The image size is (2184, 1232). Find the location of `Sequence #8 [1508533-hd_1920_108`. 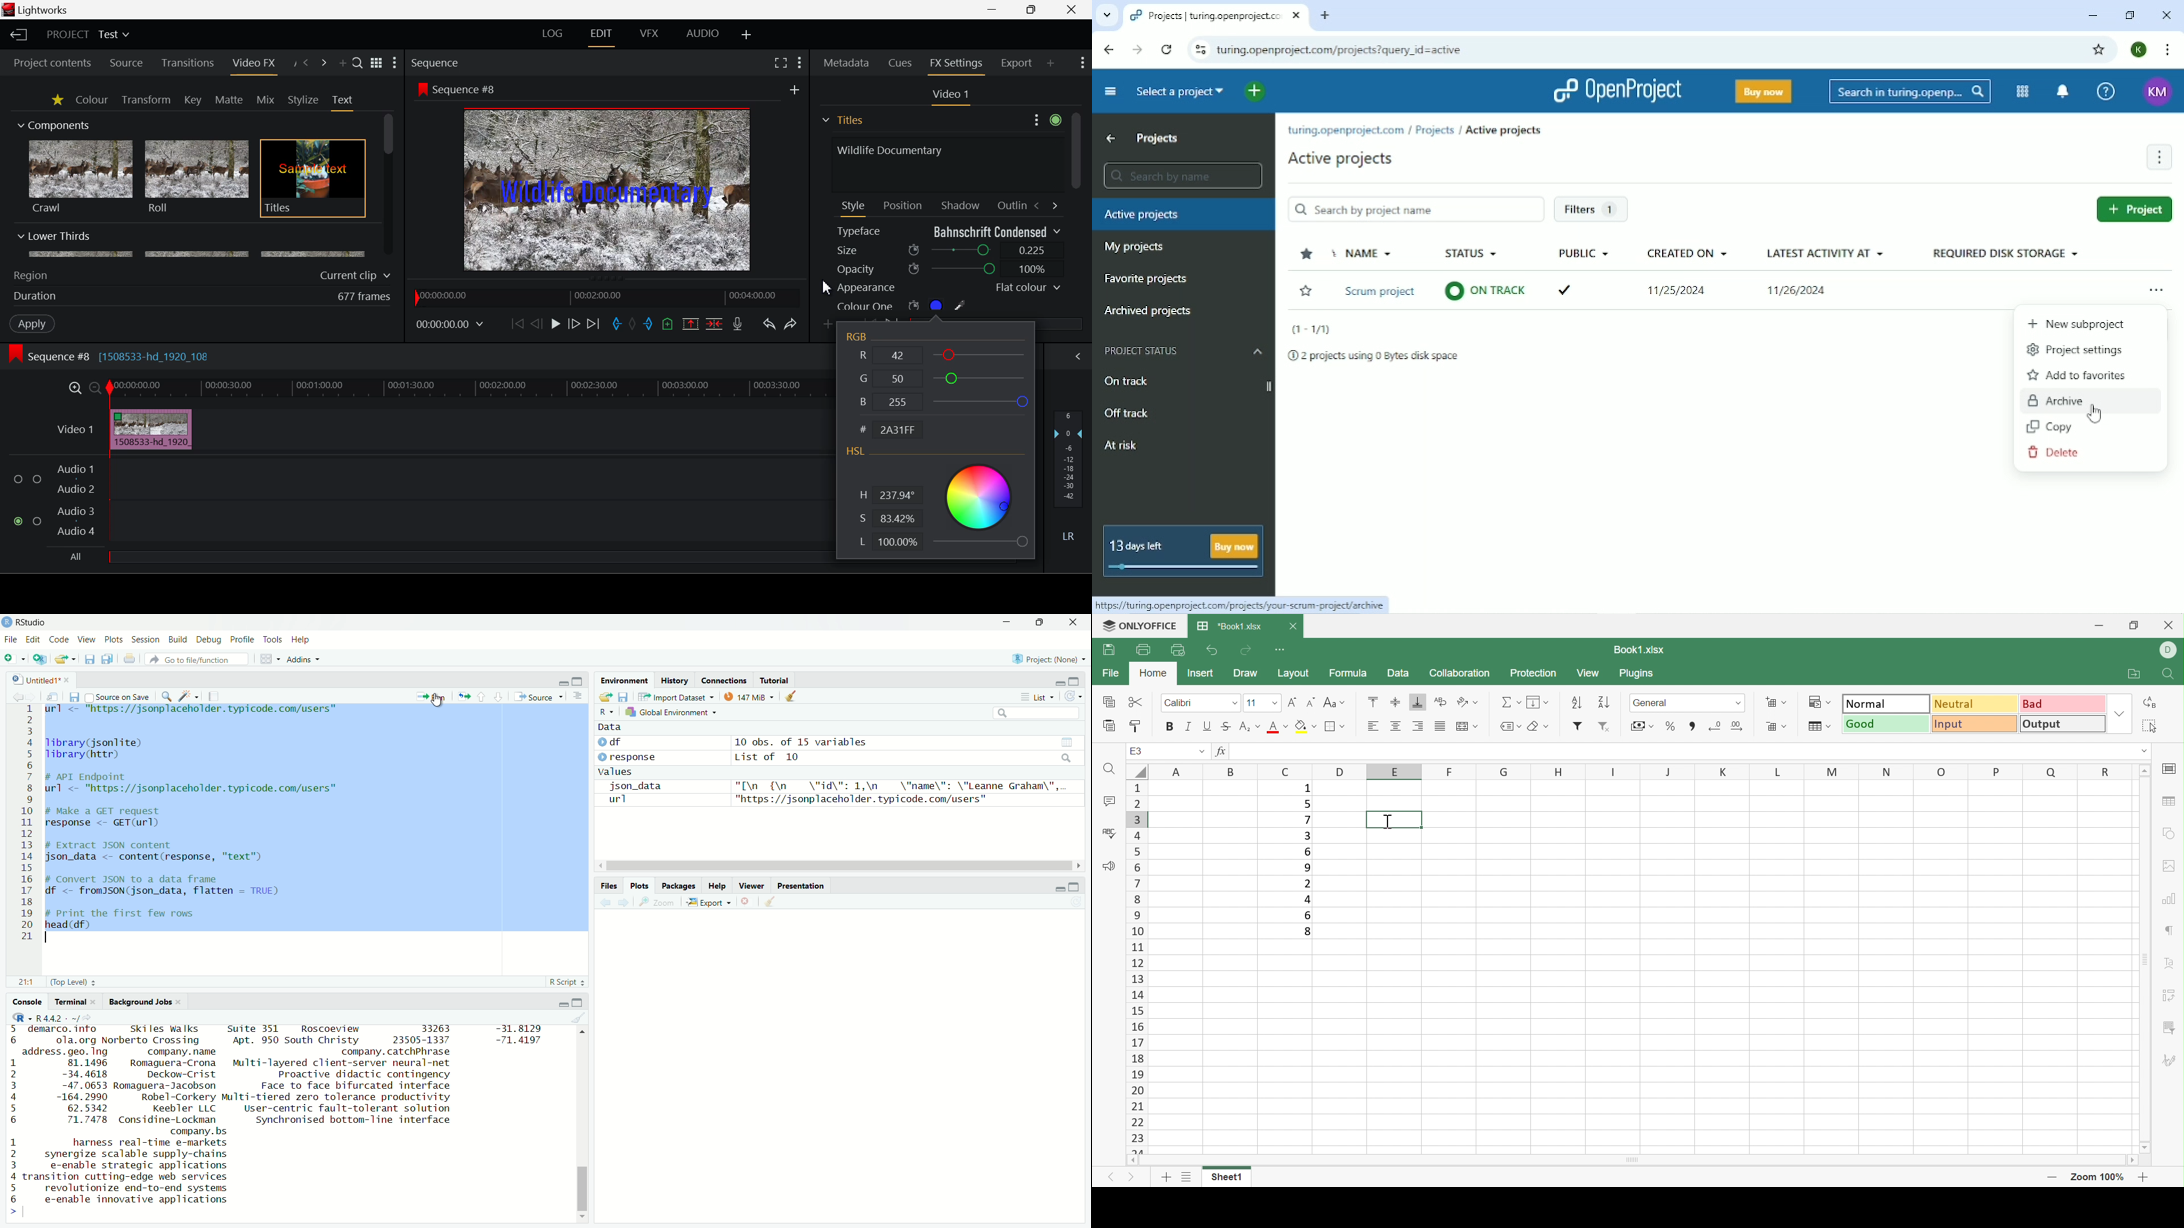

Sequence #8 [1508533-hd_1920_108 is located at coordinates (121, 357).